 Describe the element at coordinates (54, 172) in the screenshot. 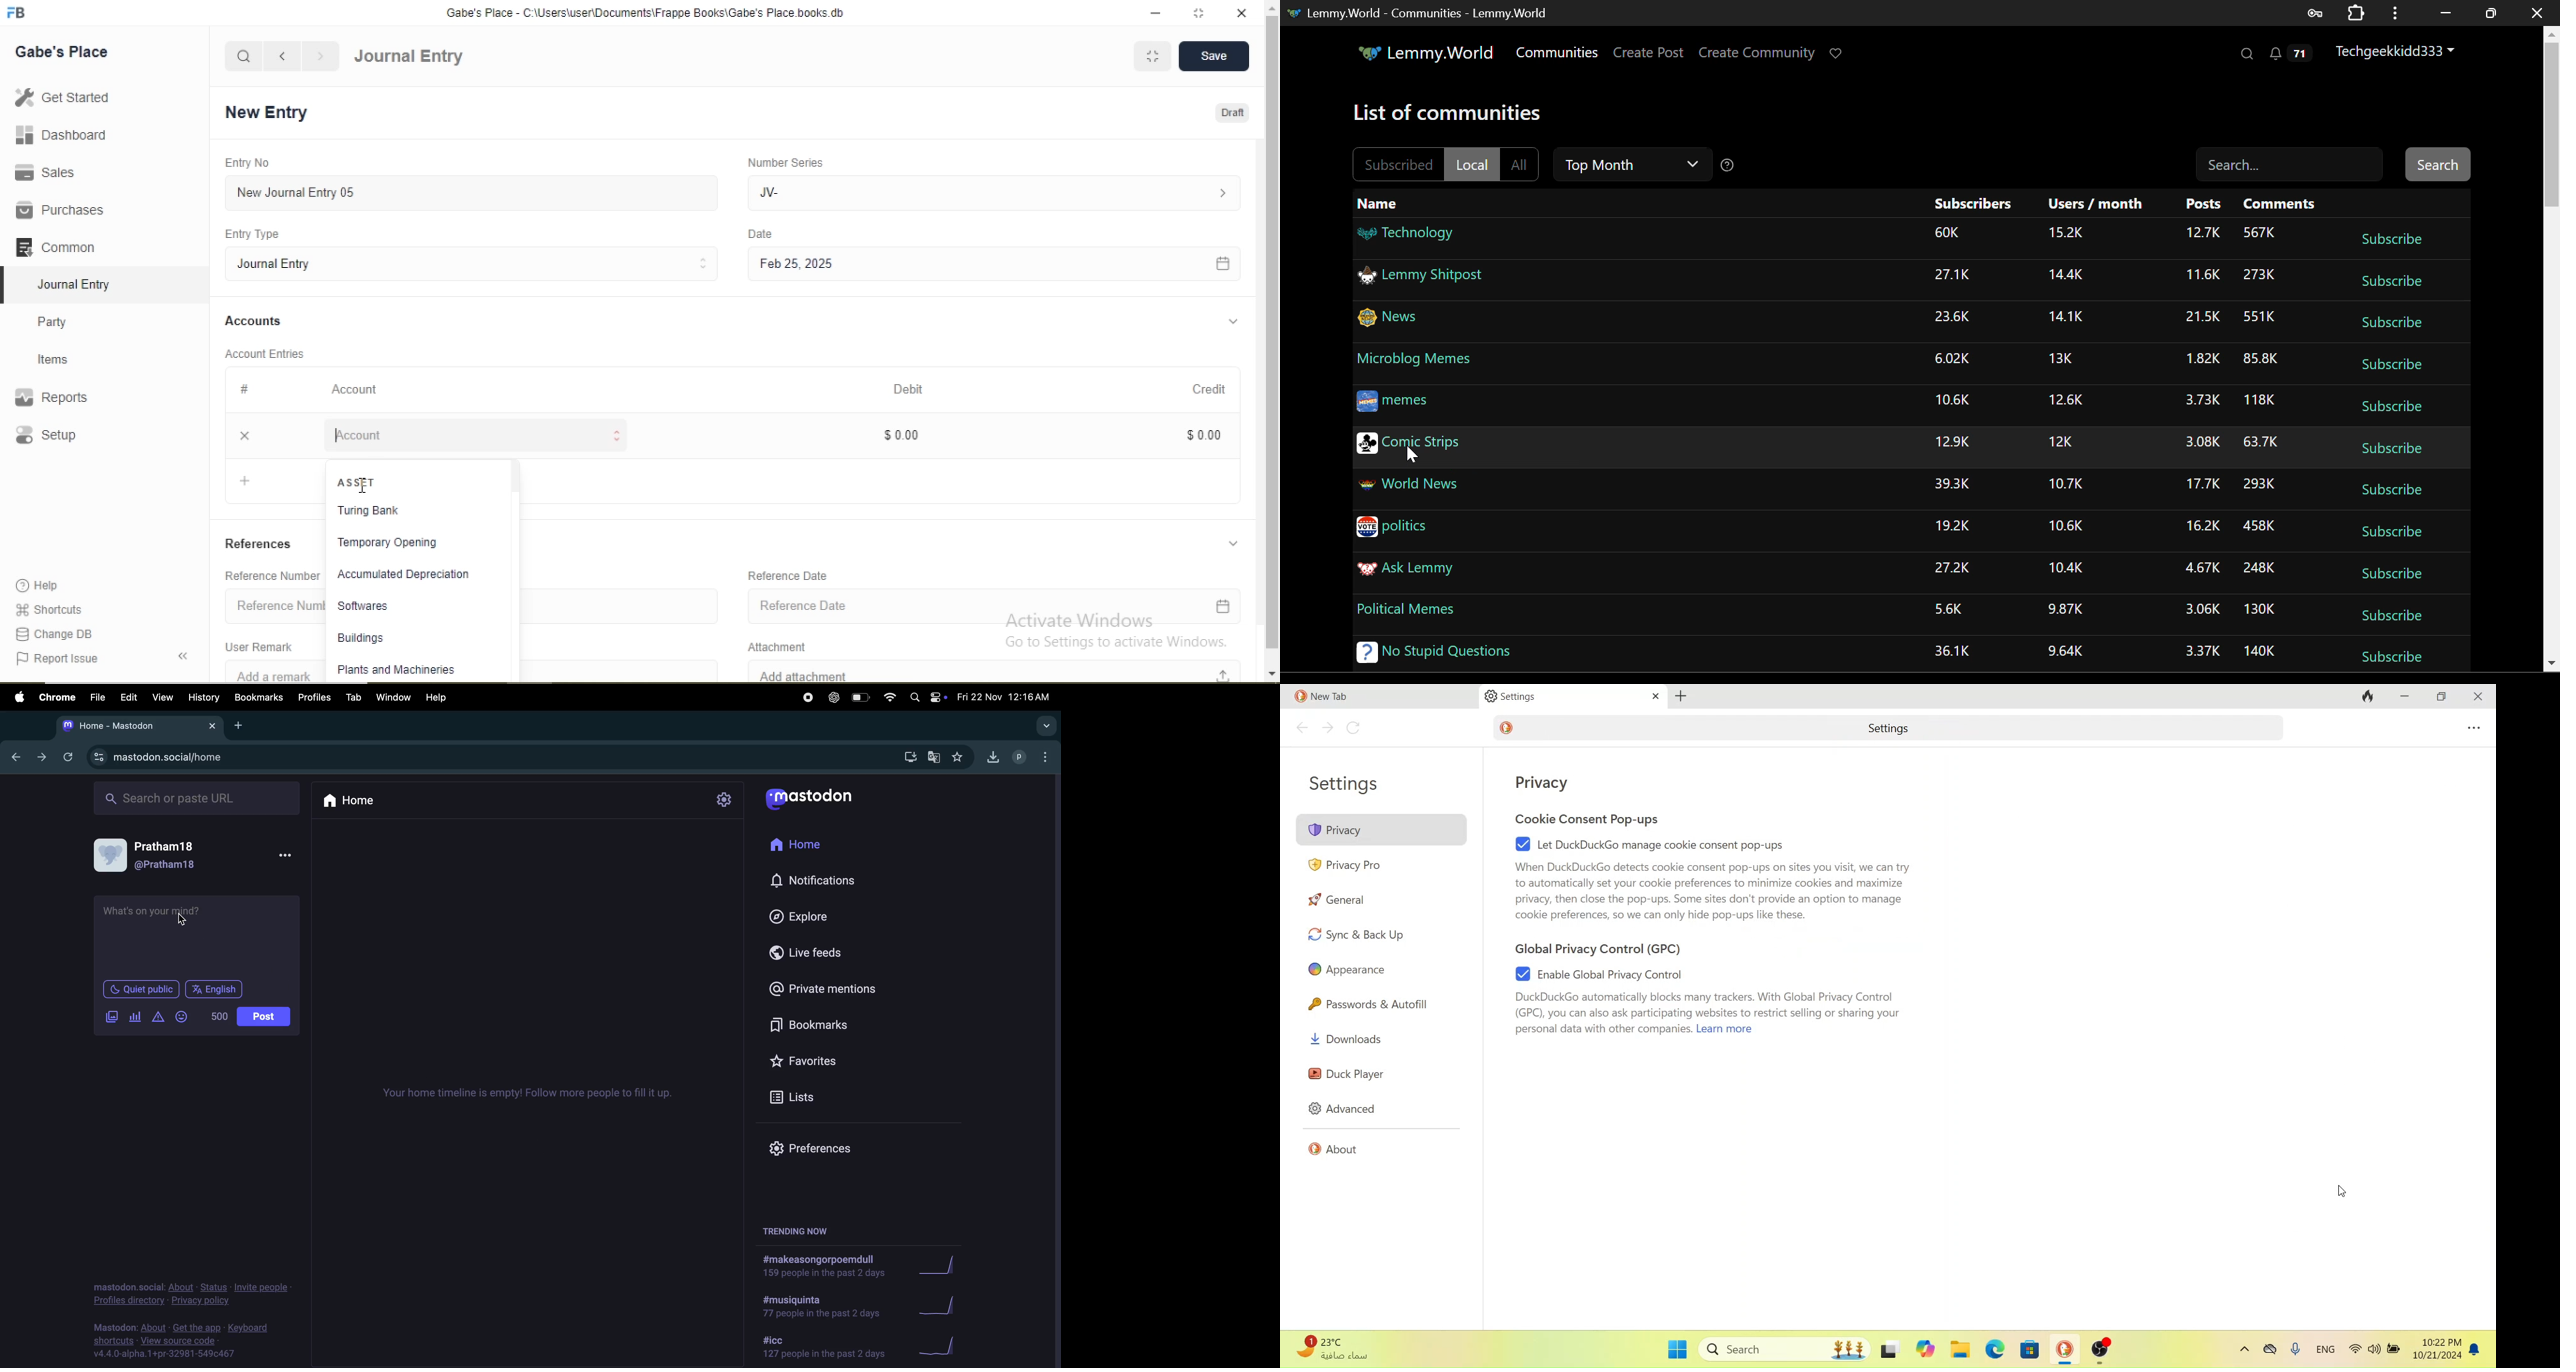

I see `Sales` at that location.